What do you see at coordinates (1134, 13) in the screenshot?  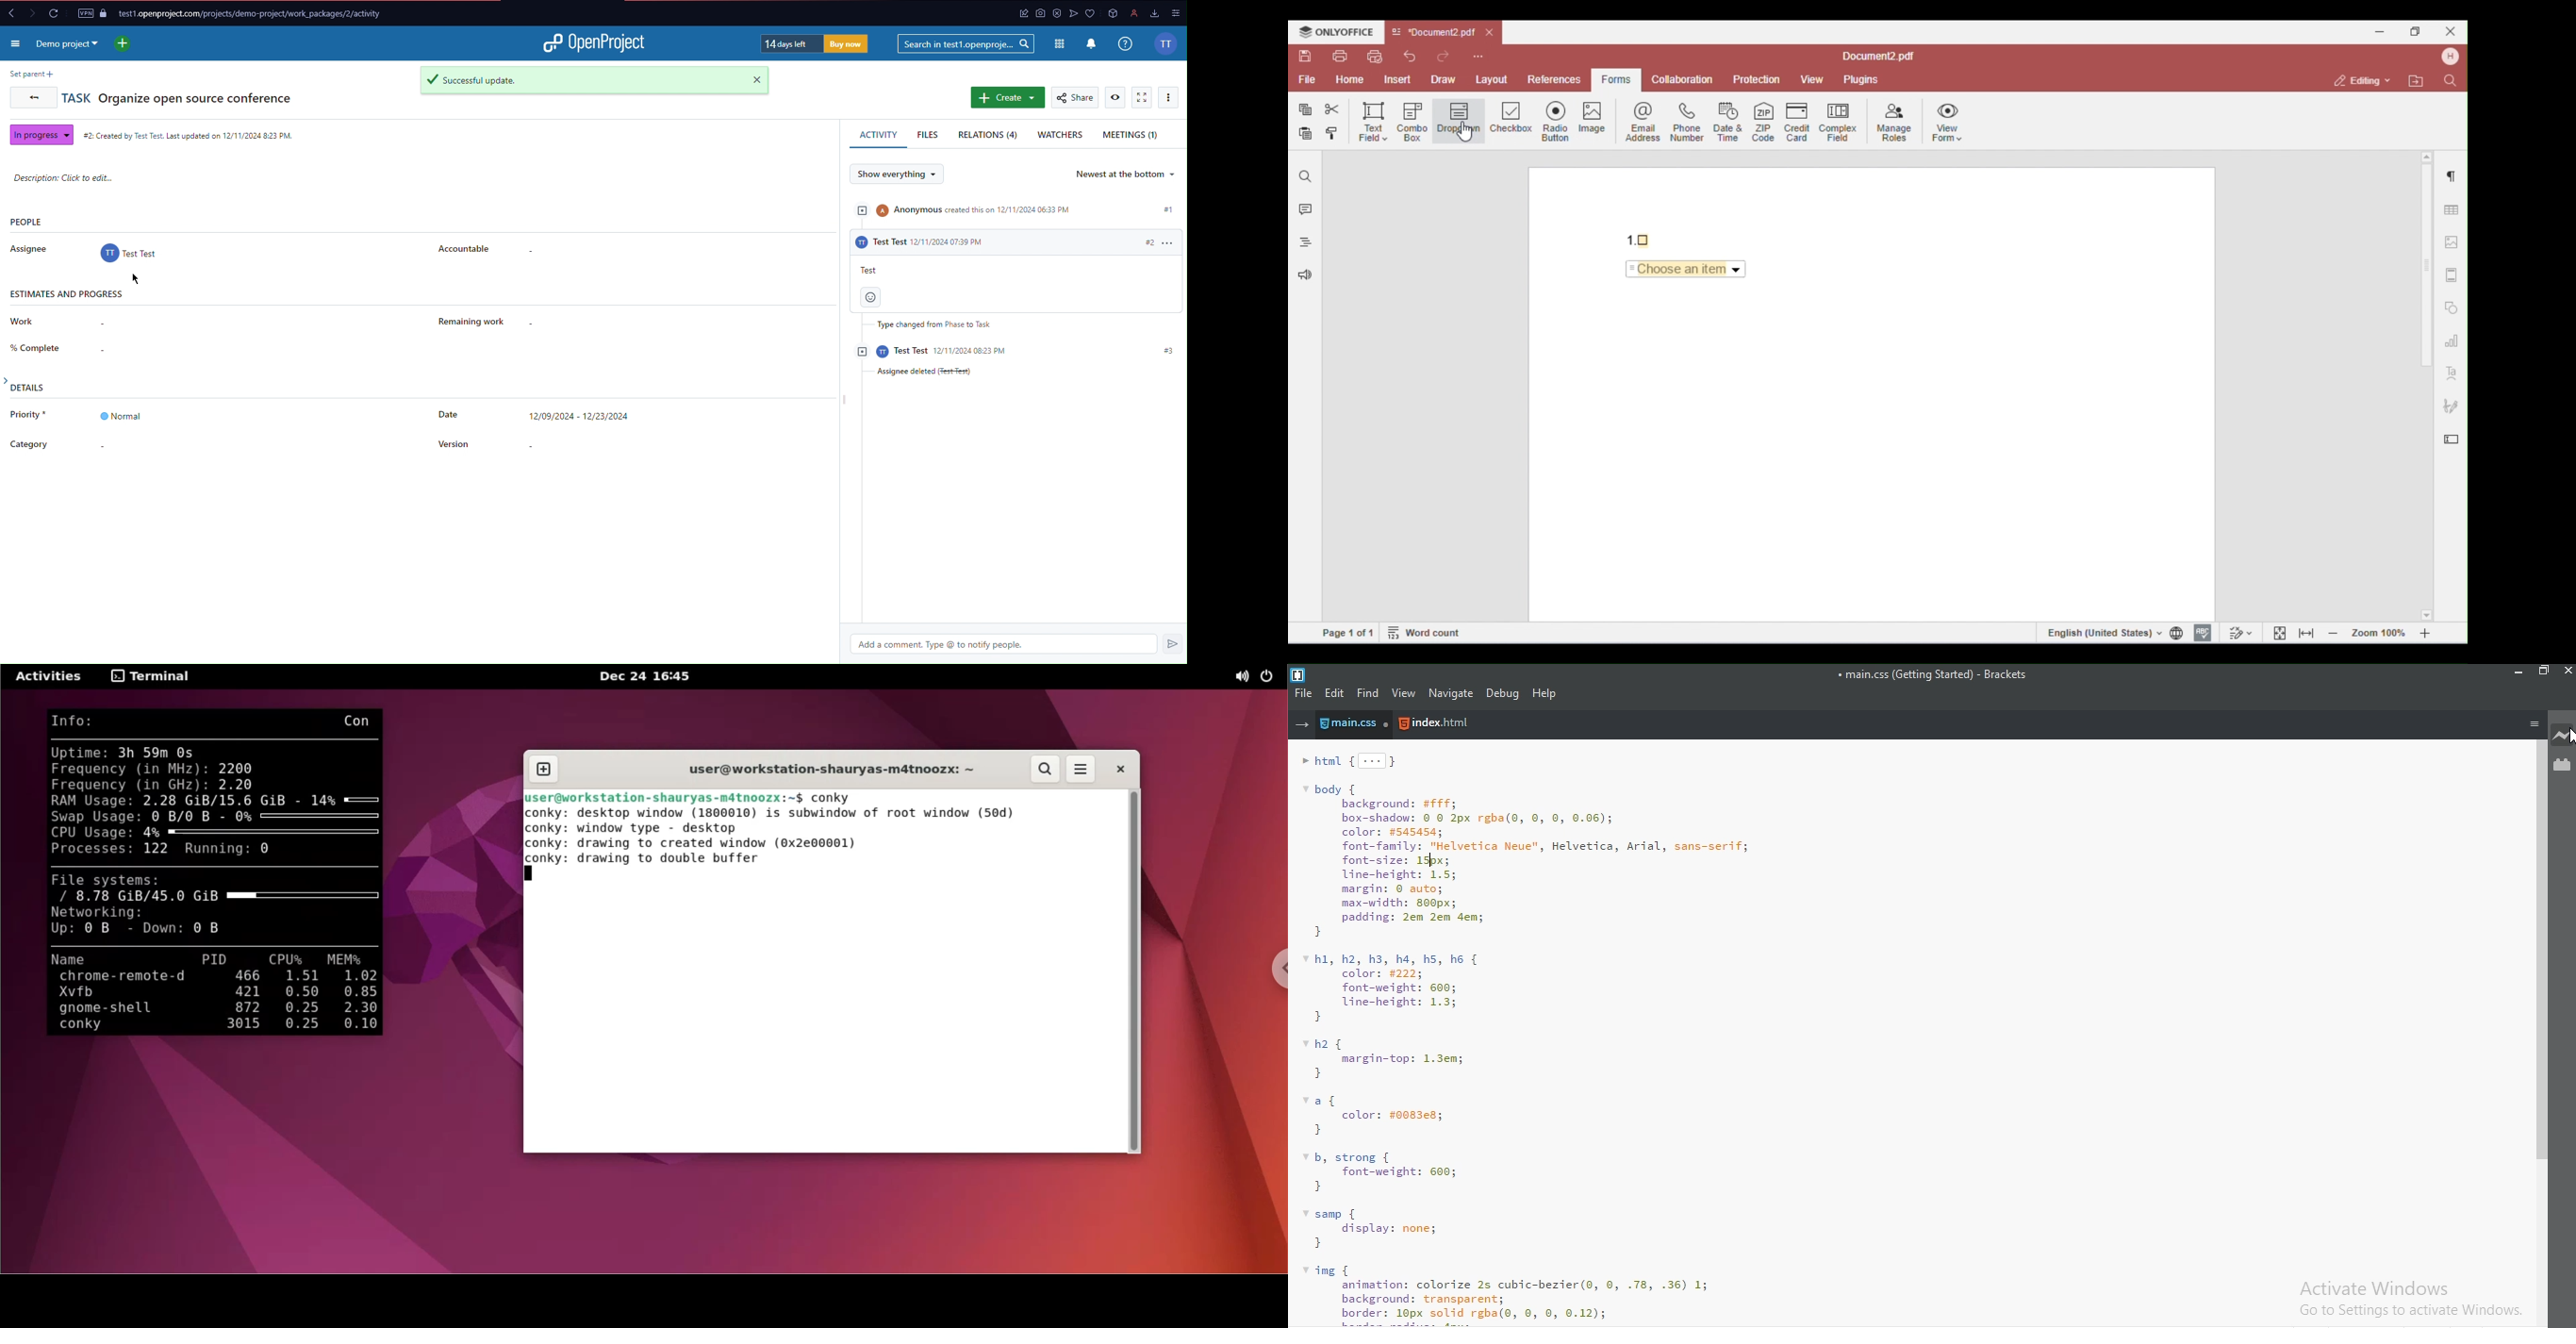 I see `profile` at bounding box center [1134, 13].